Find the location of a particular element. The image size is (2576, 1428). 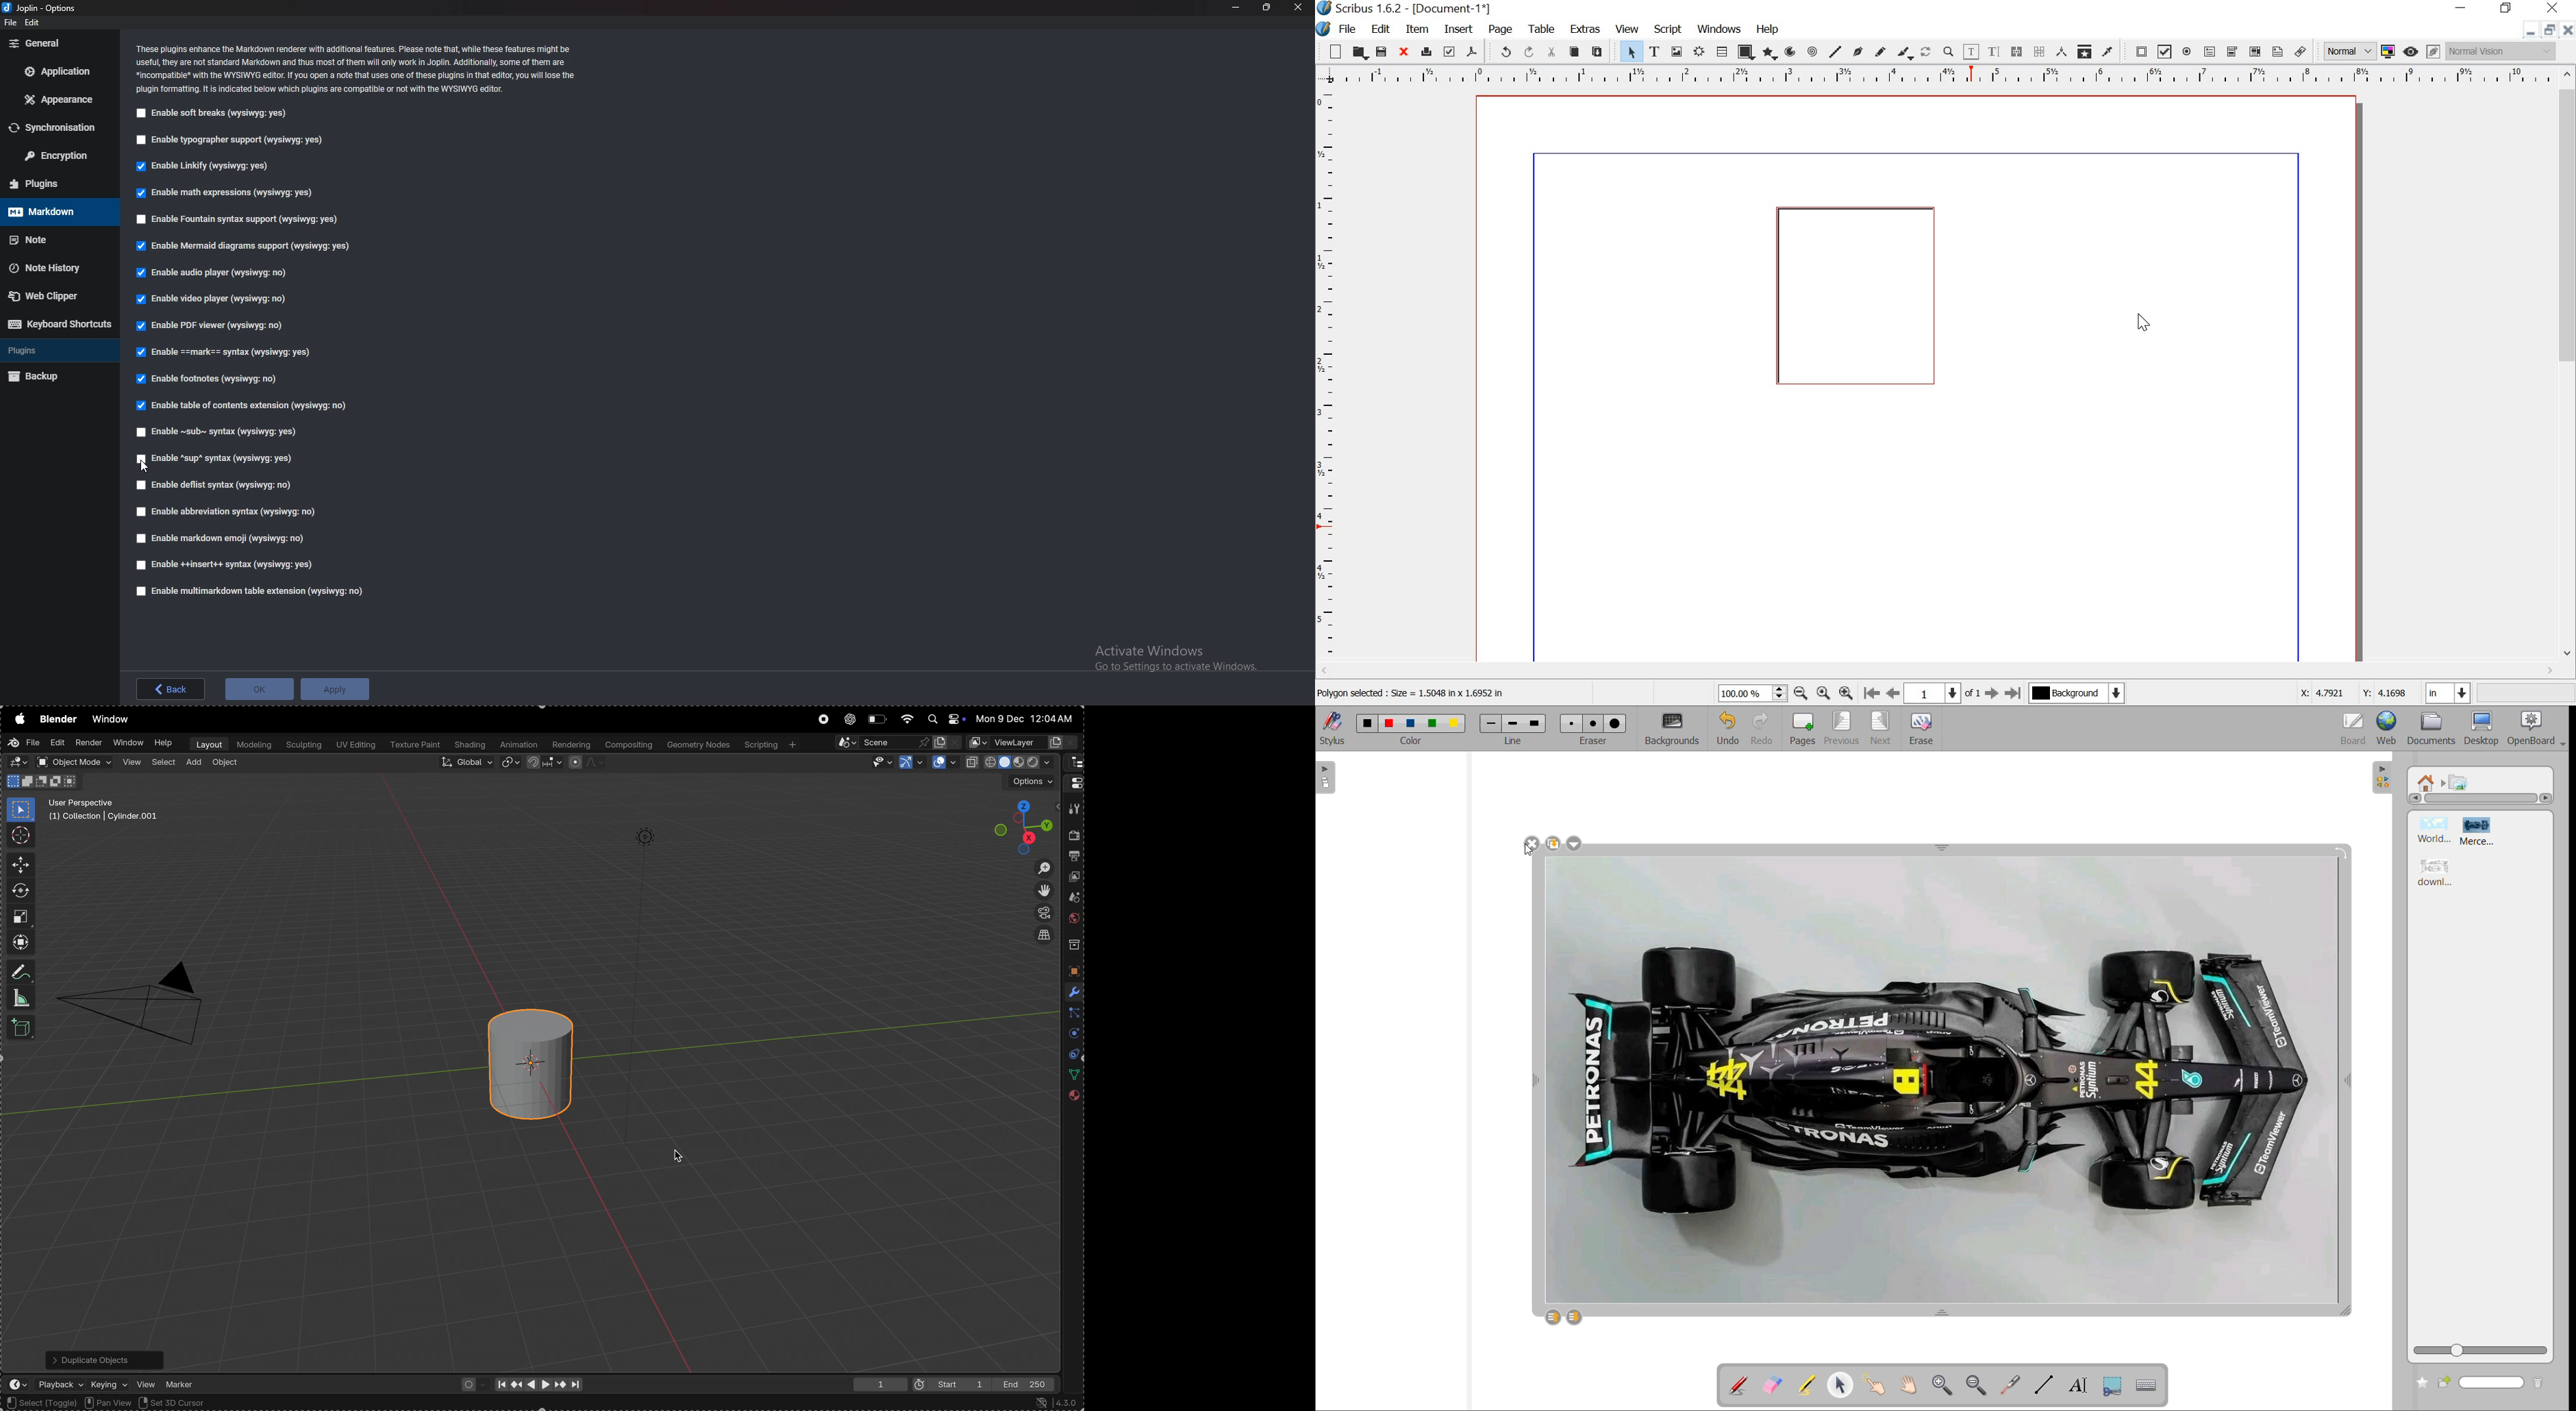

script is located at coordinates (1667, 29).